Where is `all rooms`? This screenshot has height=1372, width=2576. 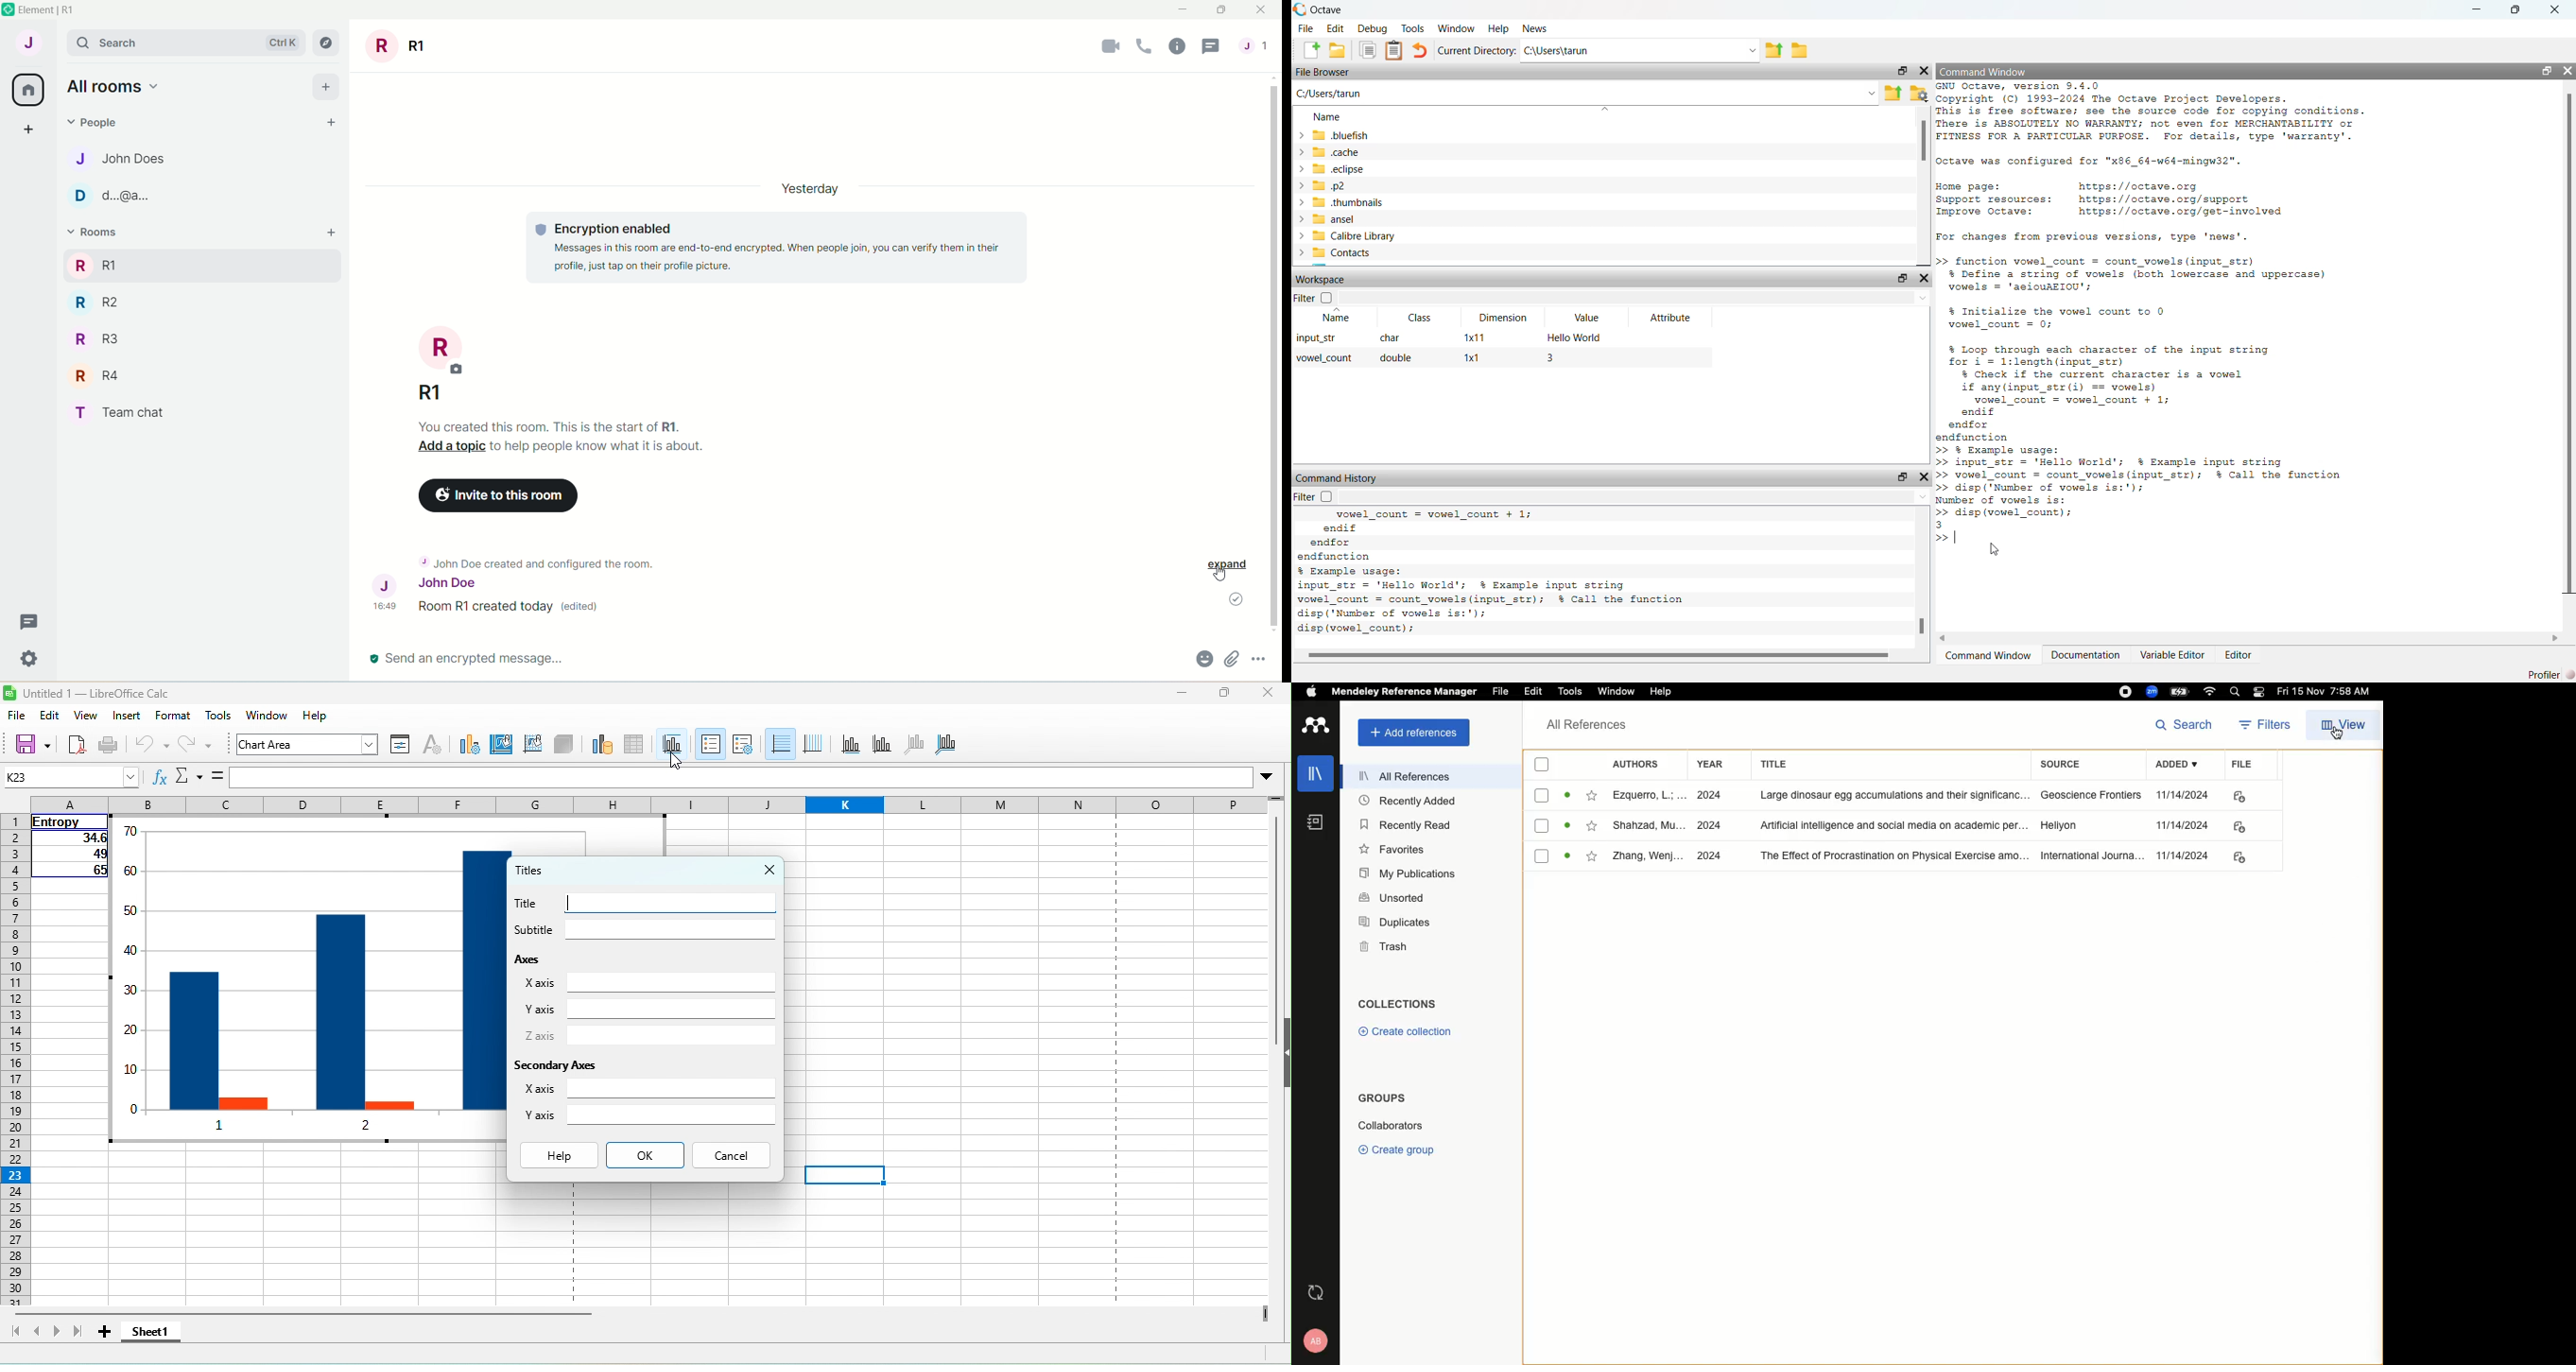
all rooms is located at coordinates (111, 87).